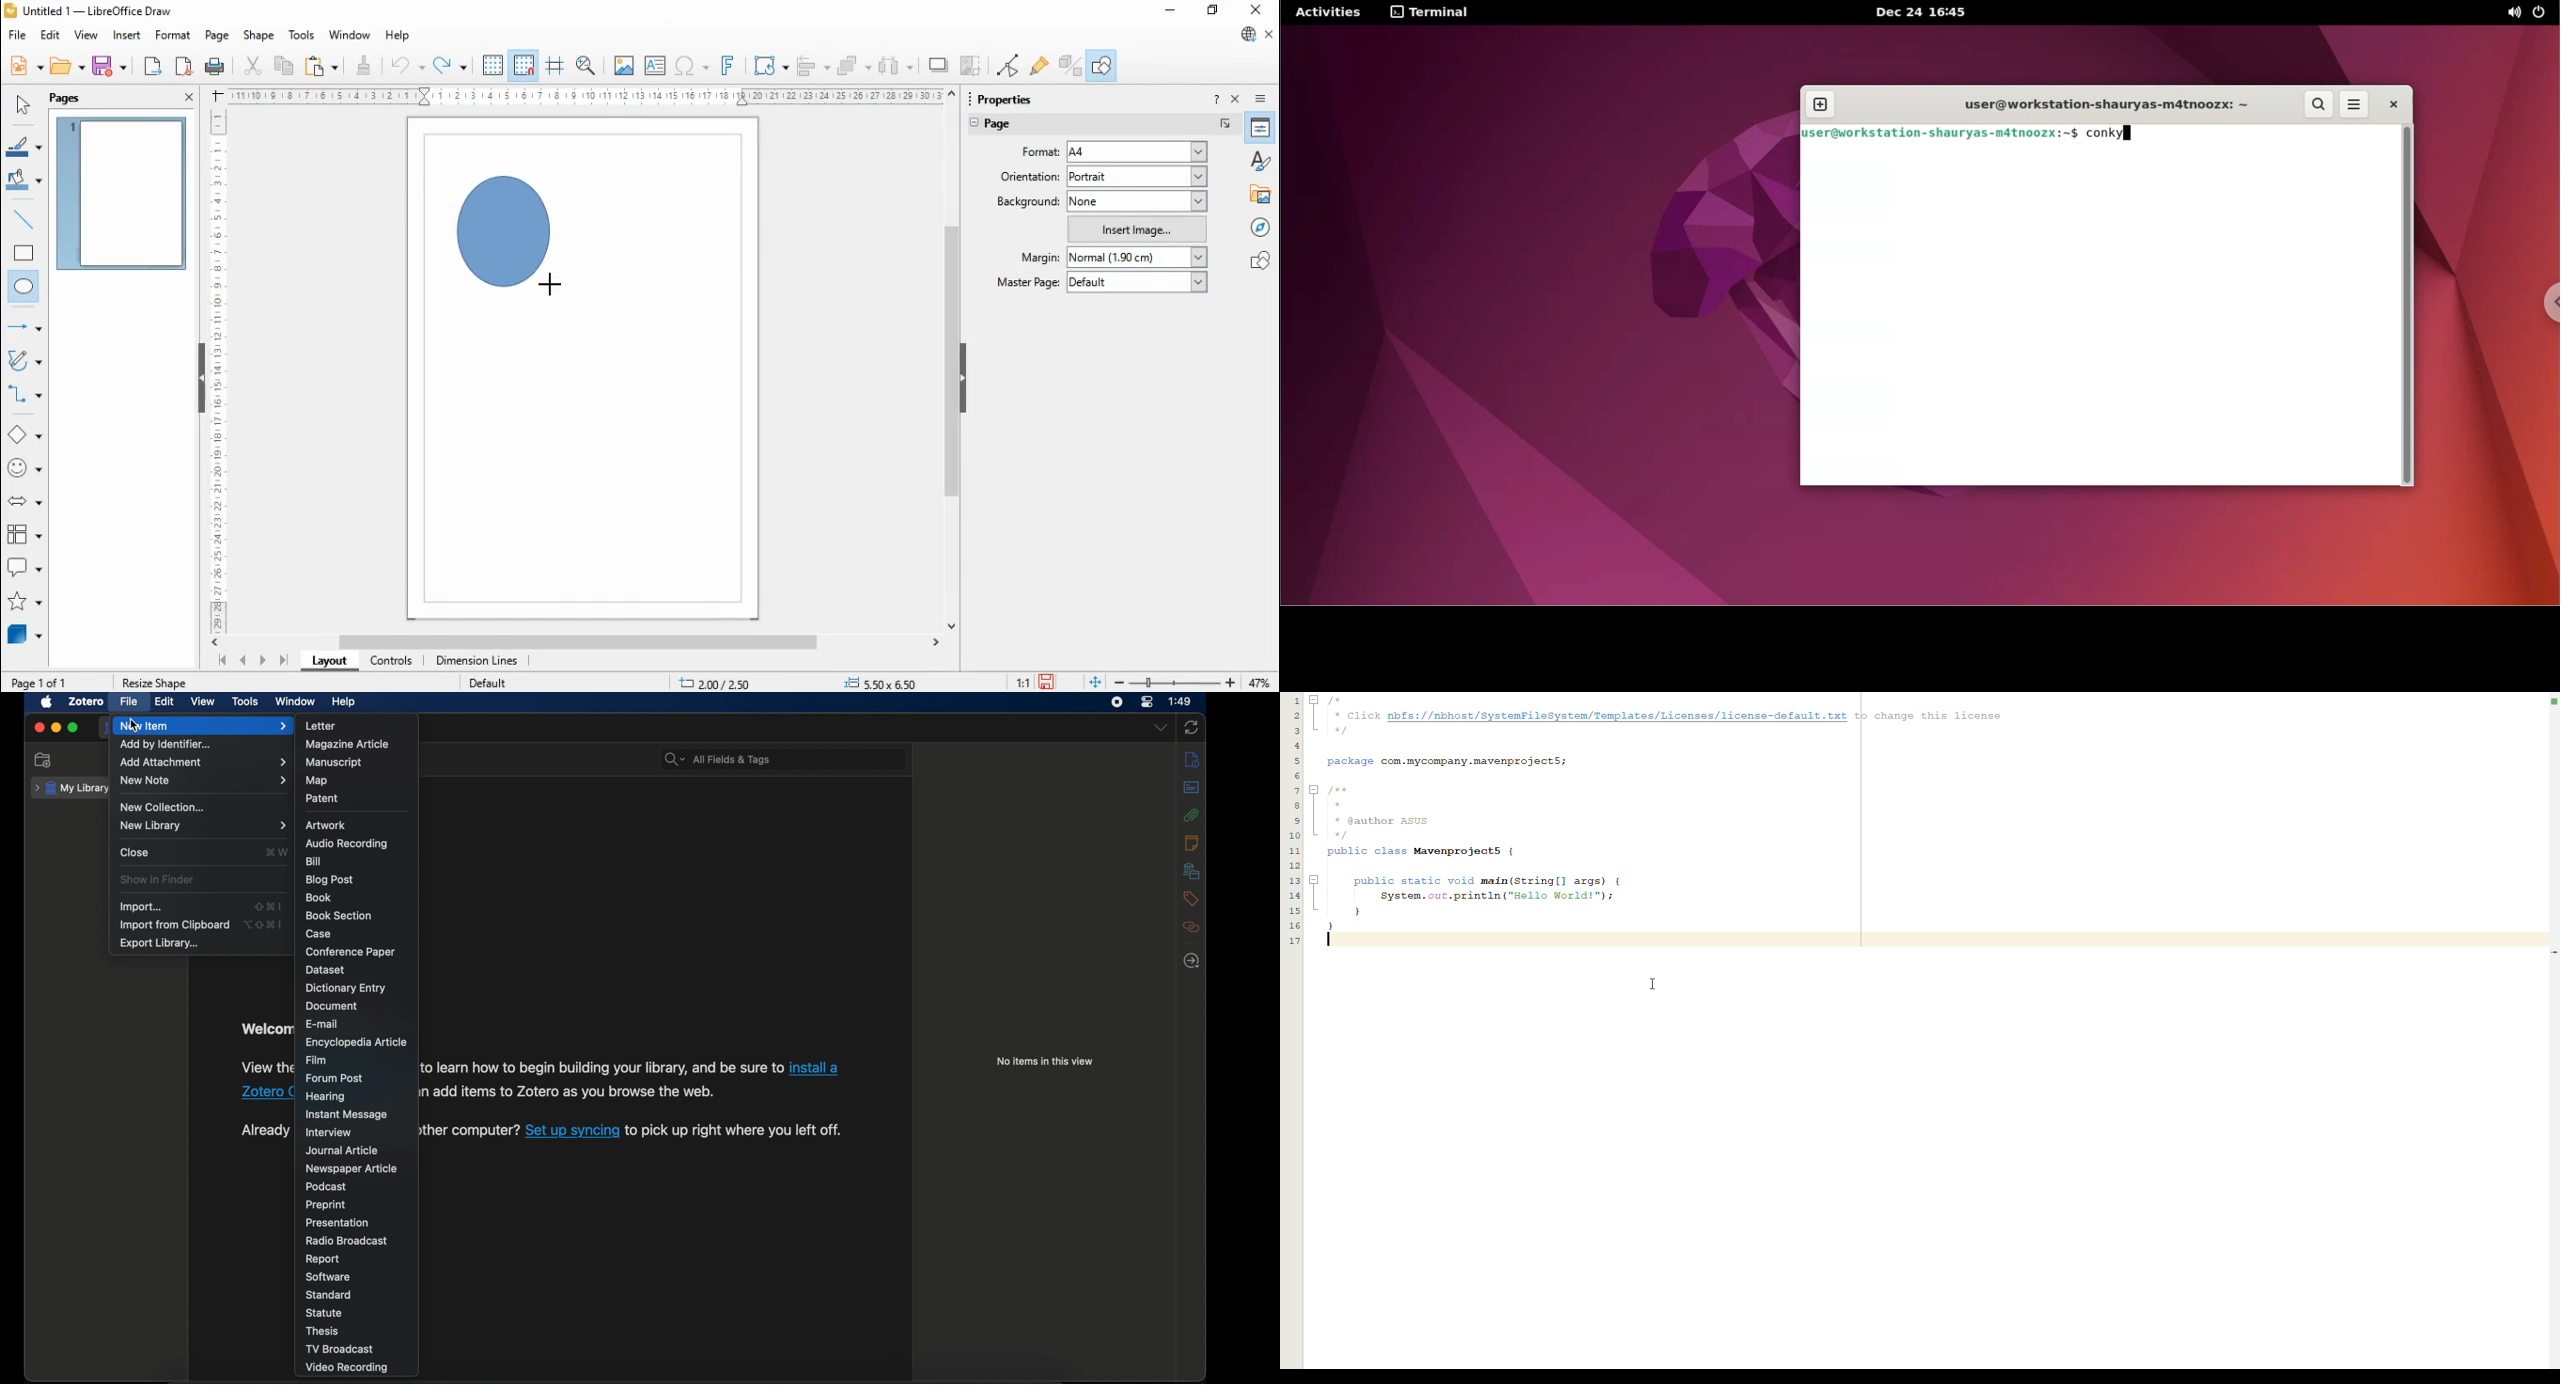 The width and height of the screenshot is (2576, 1400). Describe the element at coordinates (1259, 11) in the screenshot. I see `close windo` at that location.